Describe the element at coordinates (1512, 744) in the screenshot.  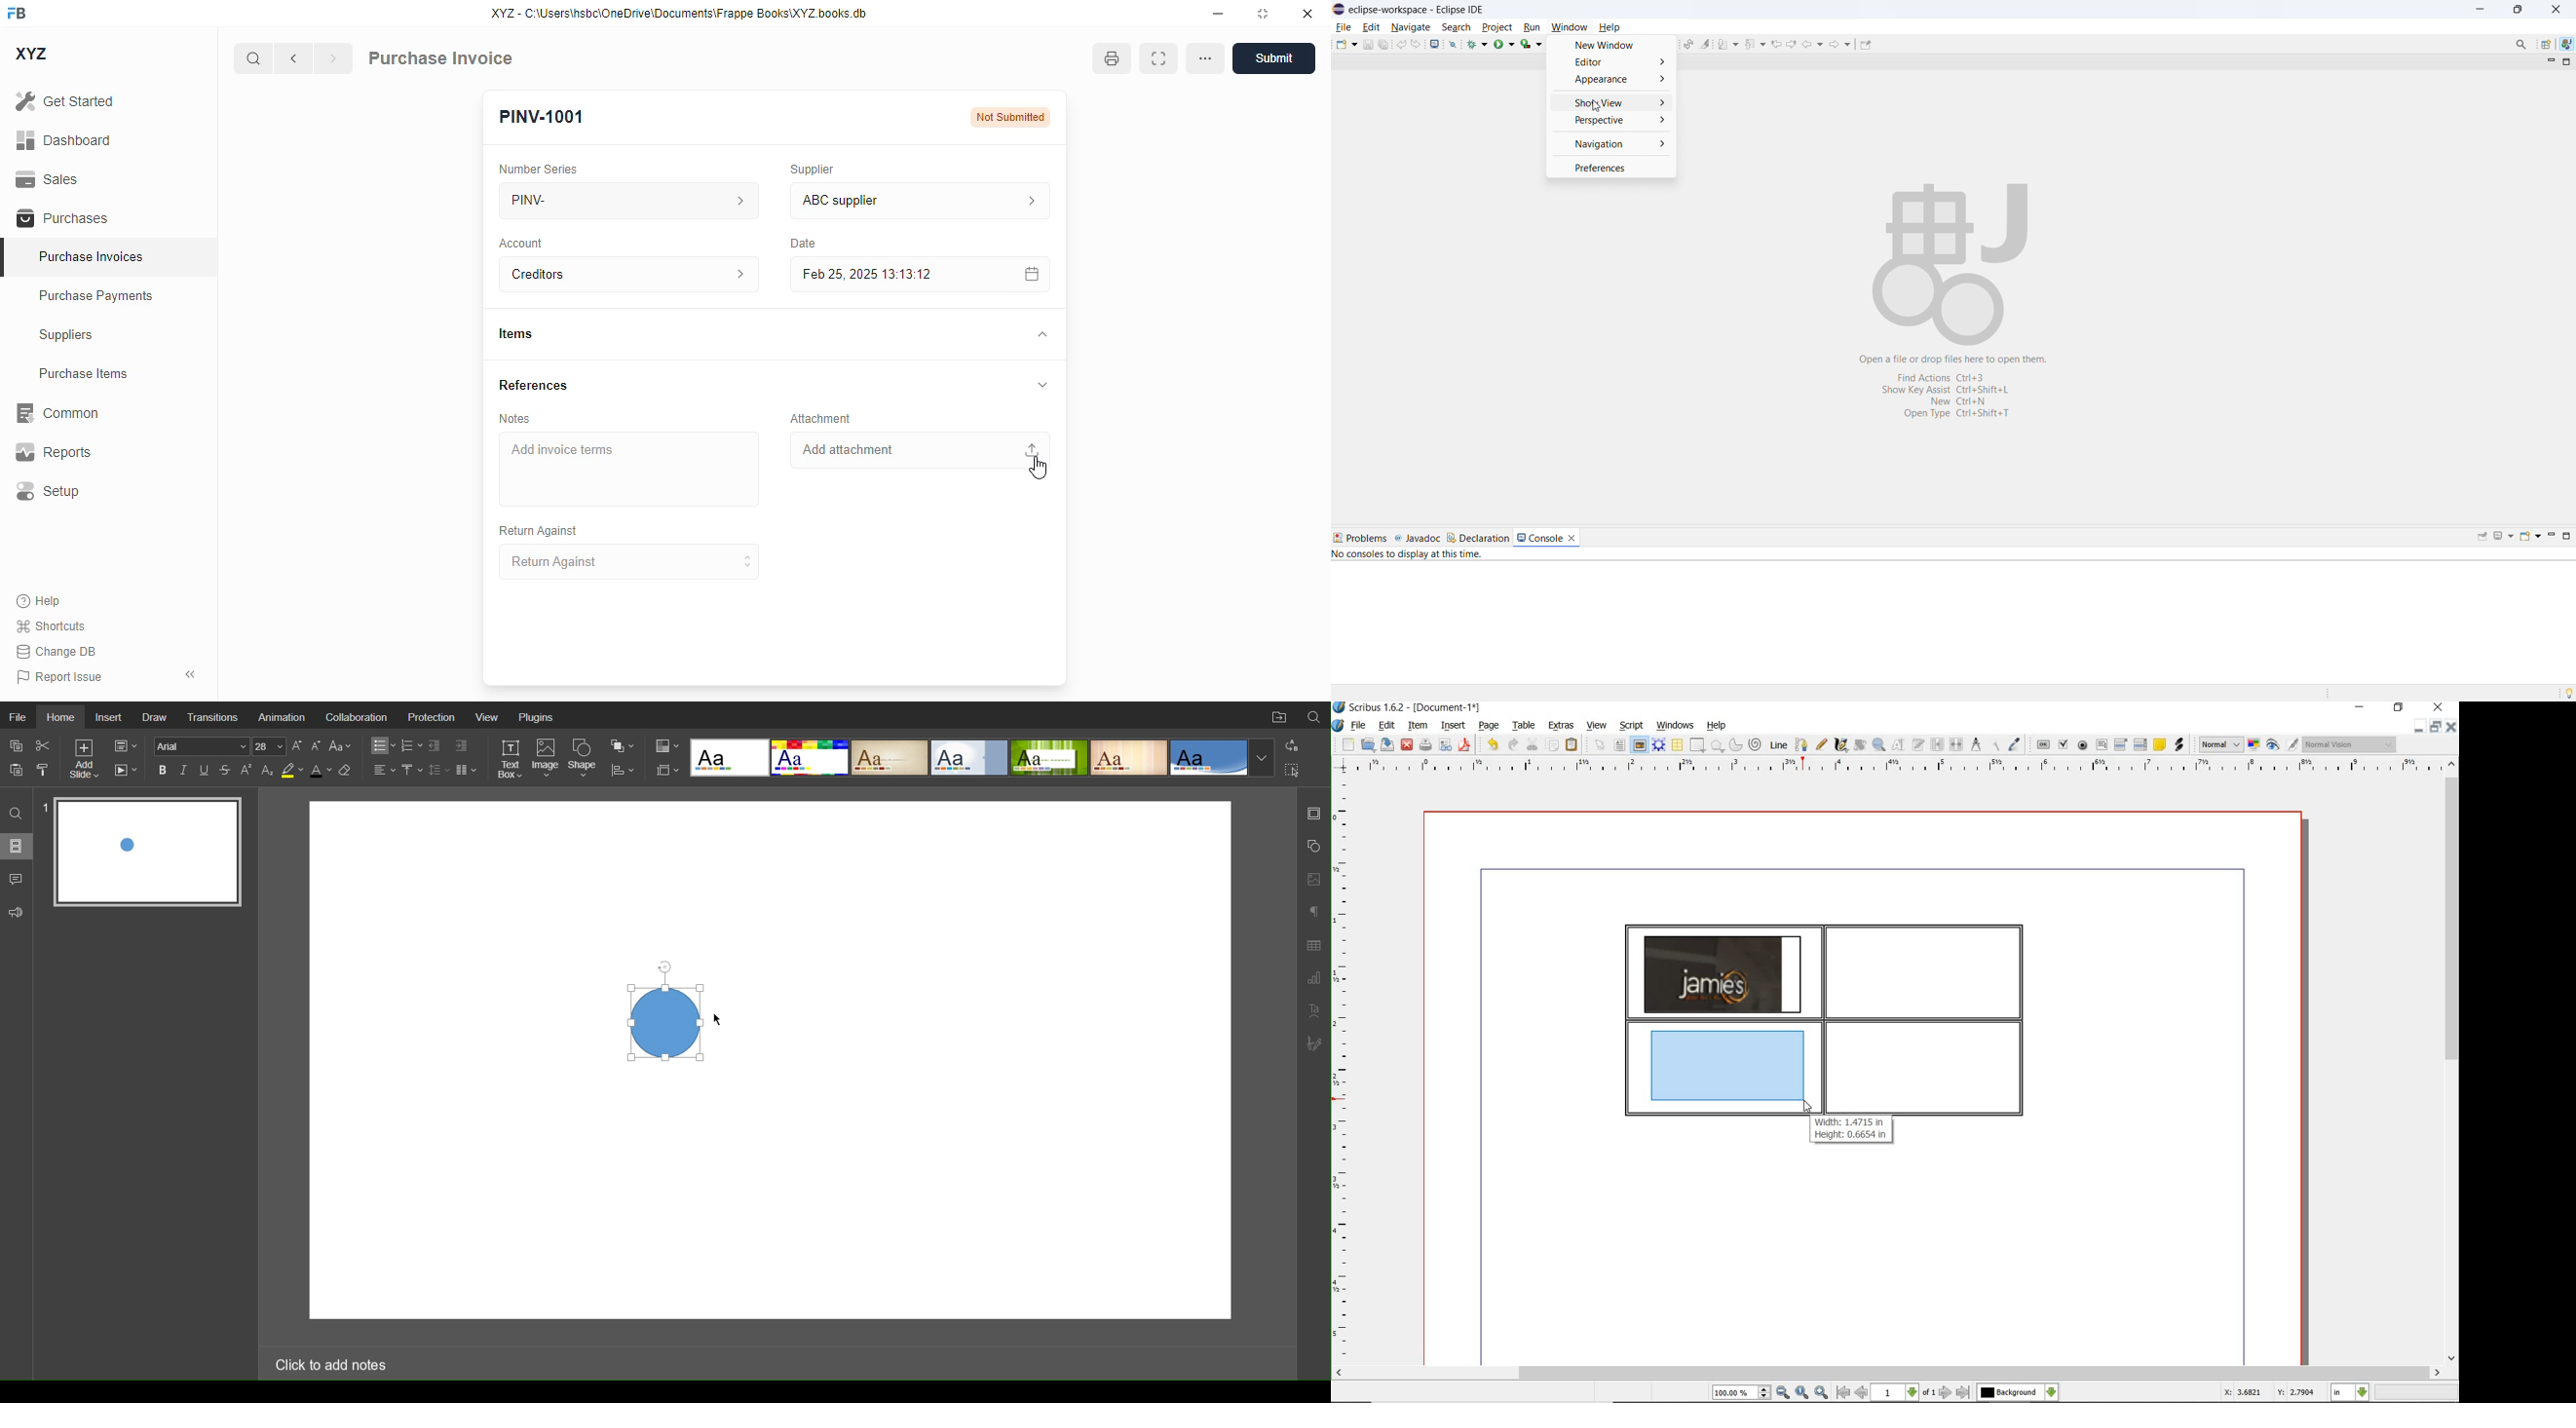
I see `redo` at that location.